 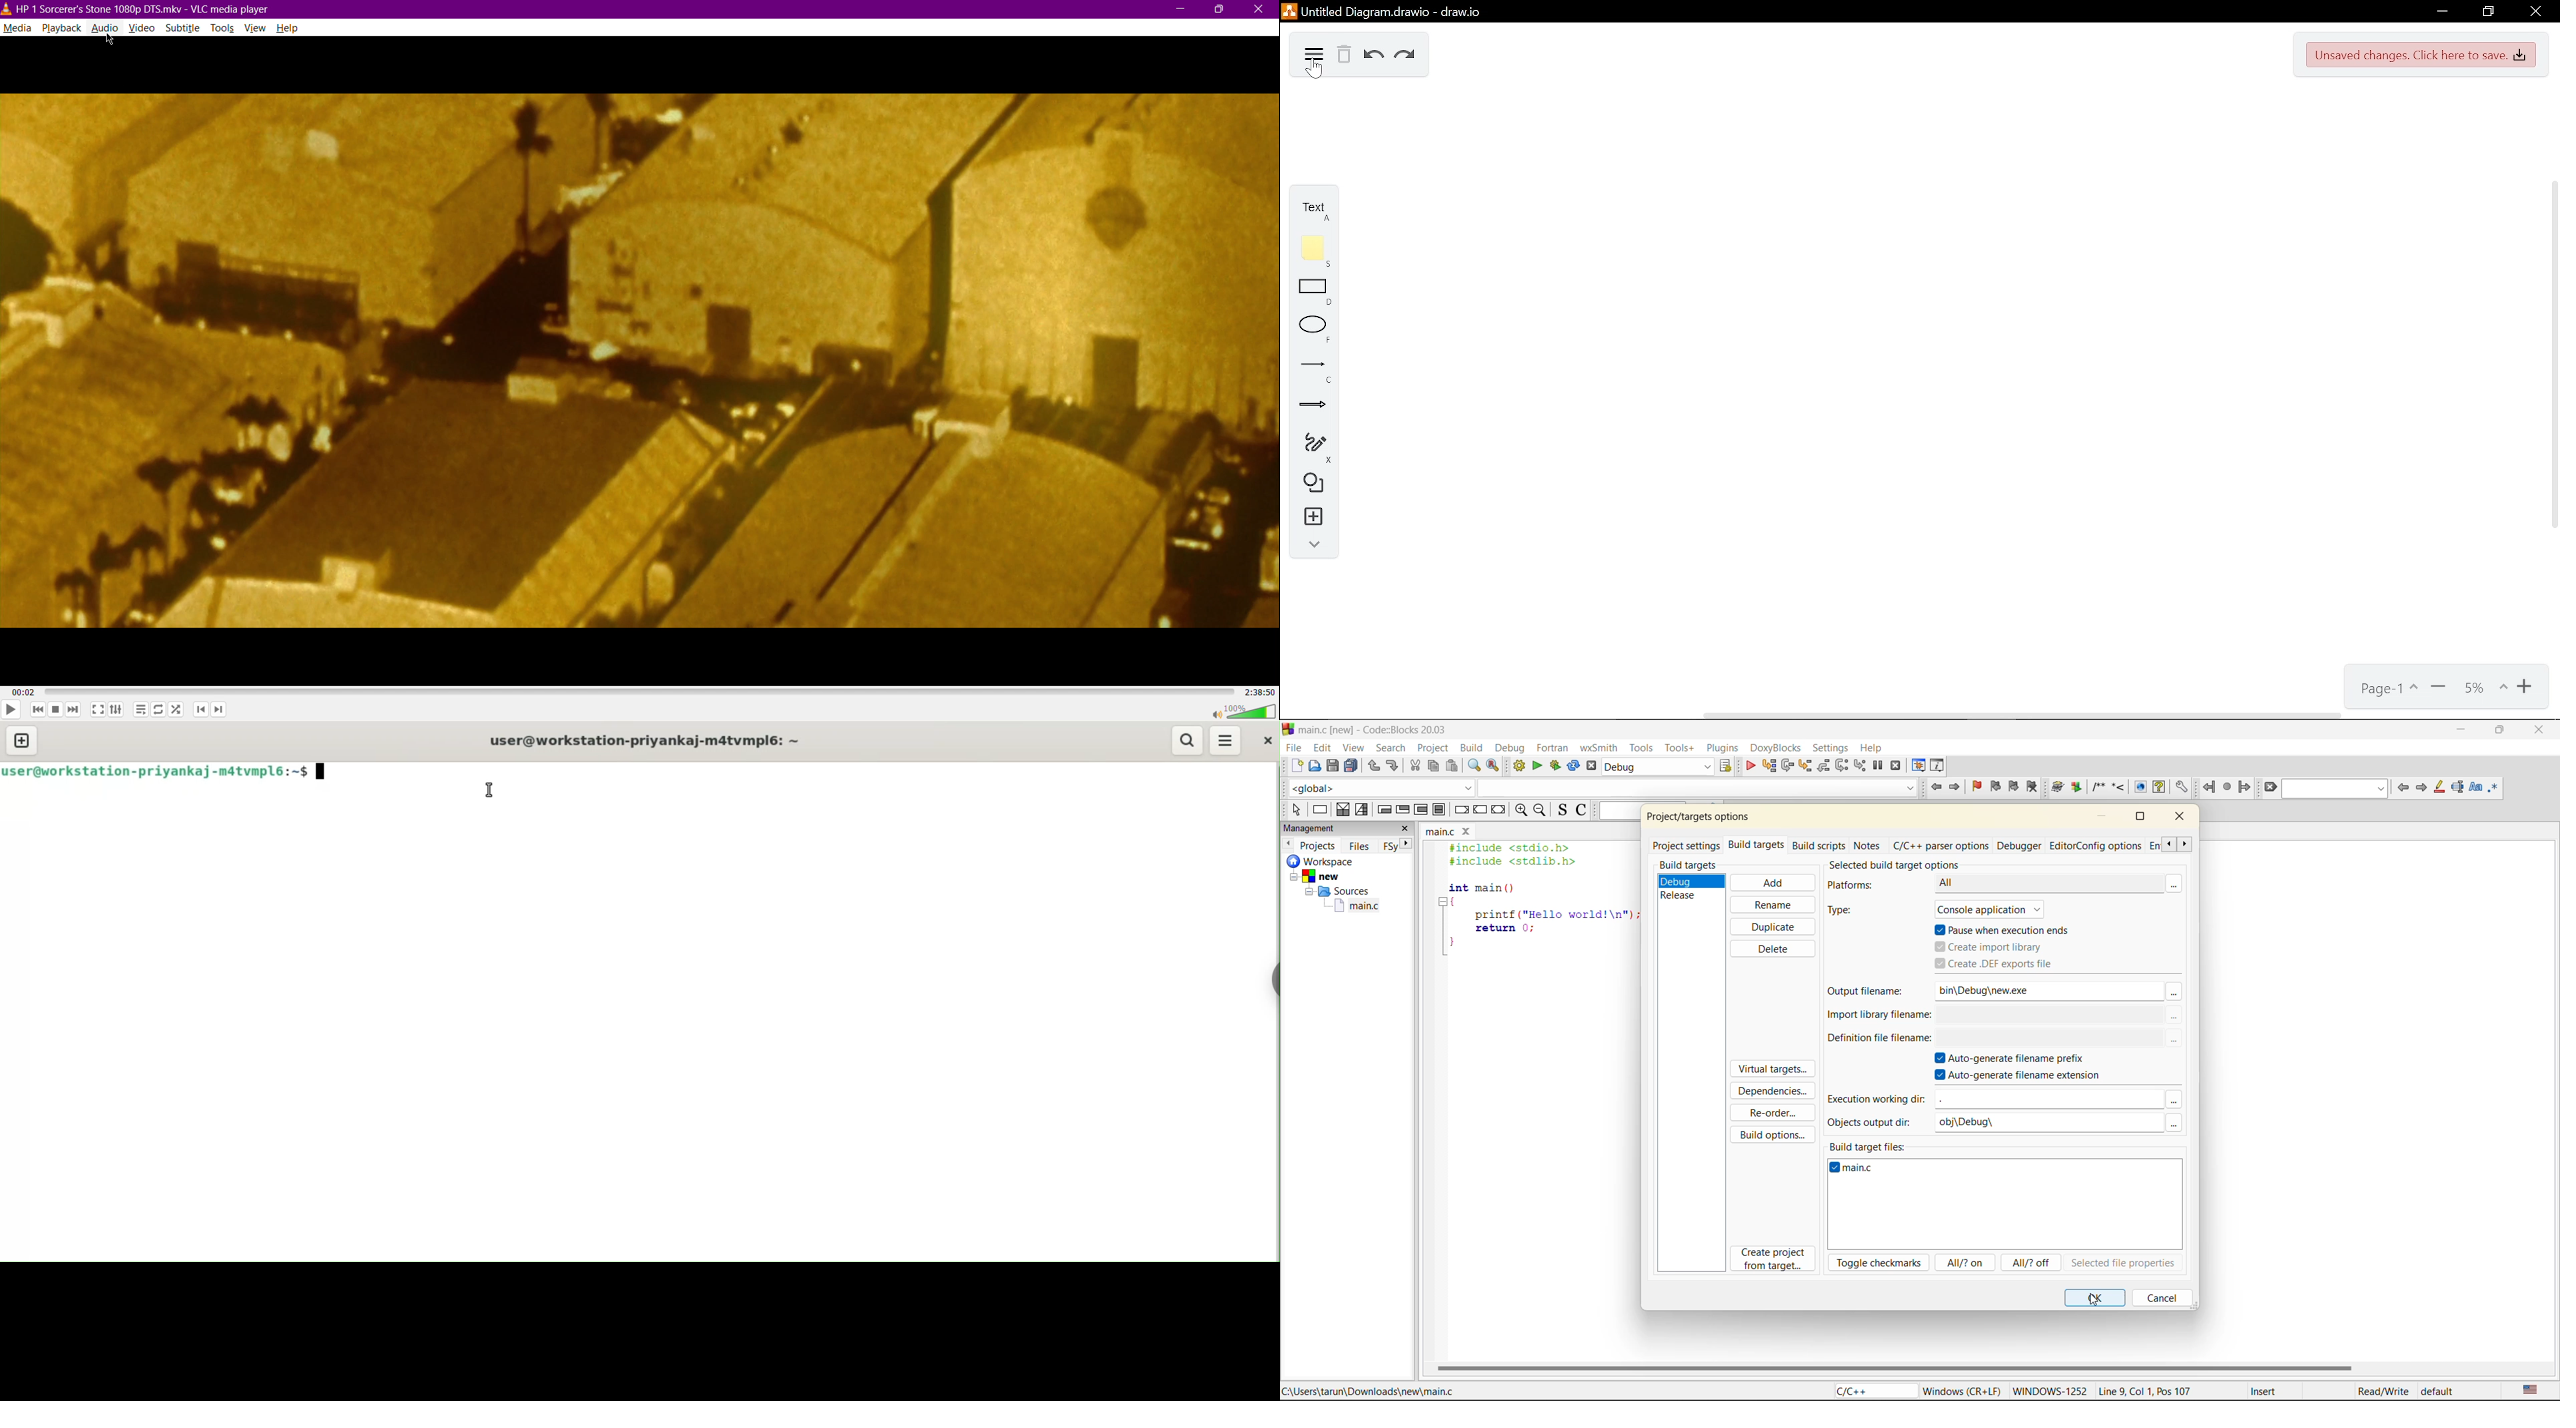 I want to click on Read/Write, so click(x=2382, y=1392).